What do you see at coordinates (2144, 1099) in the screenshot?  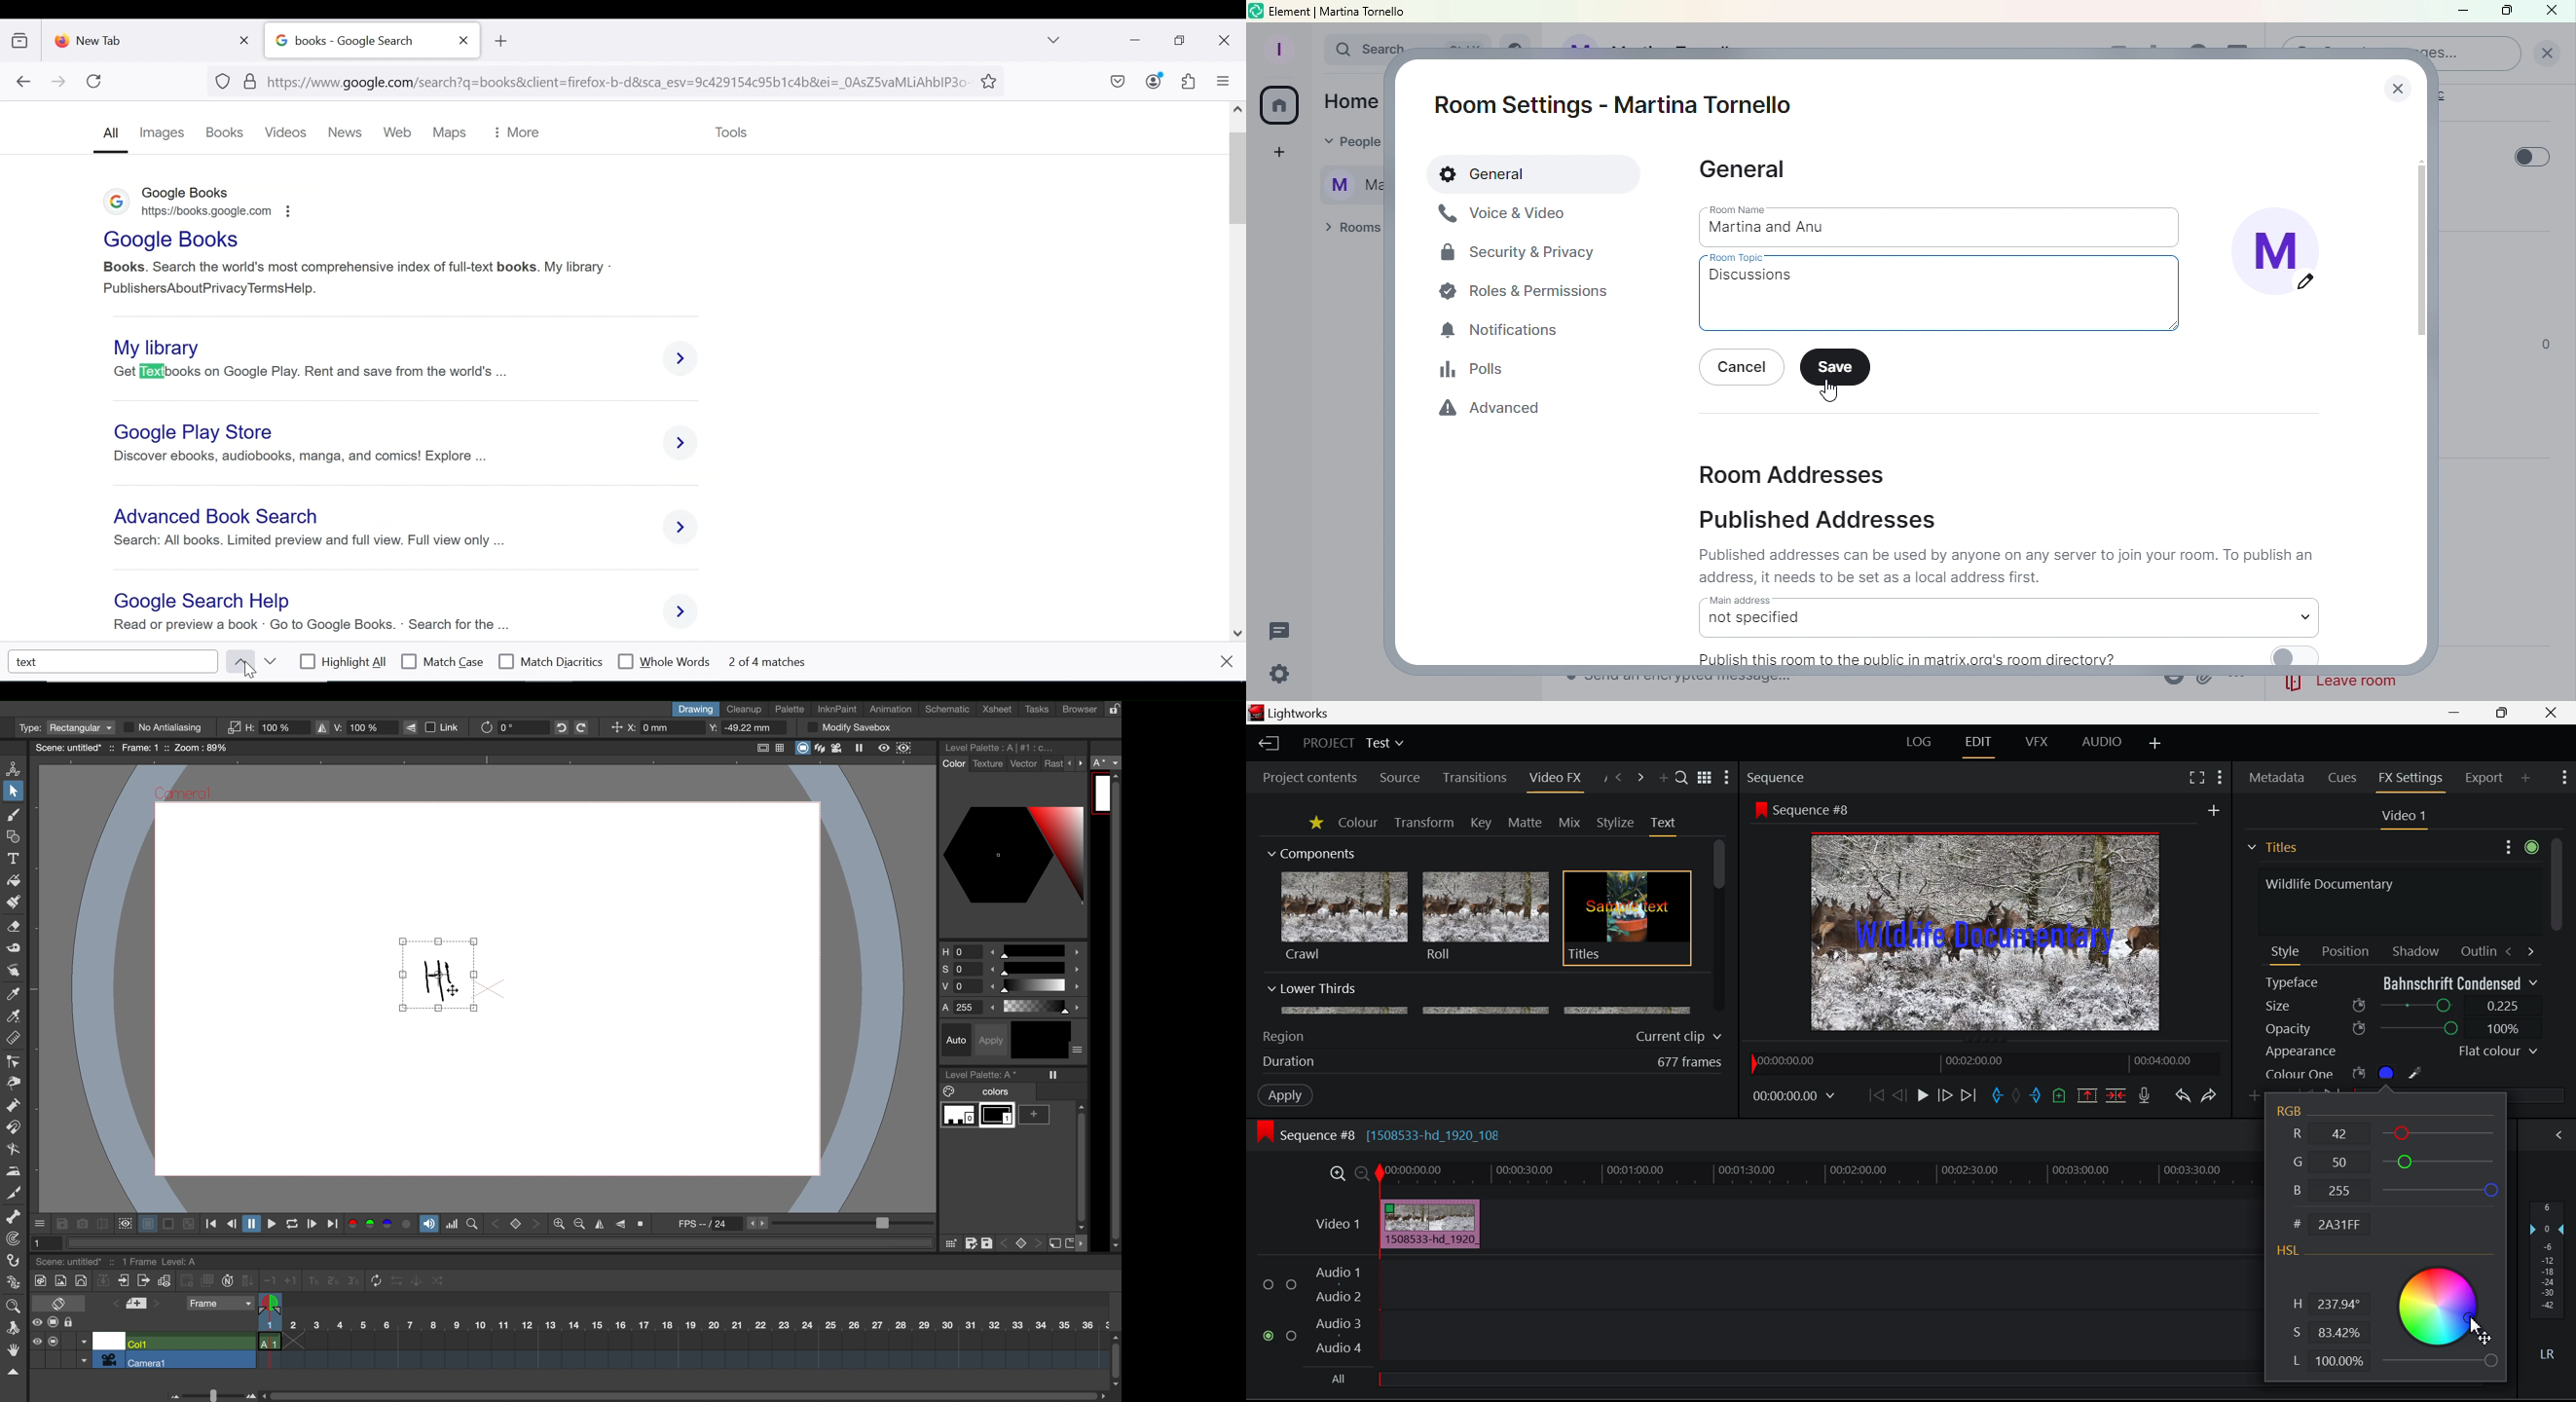 I see `Record Voiceover` at bounding box center [2144, 1099].